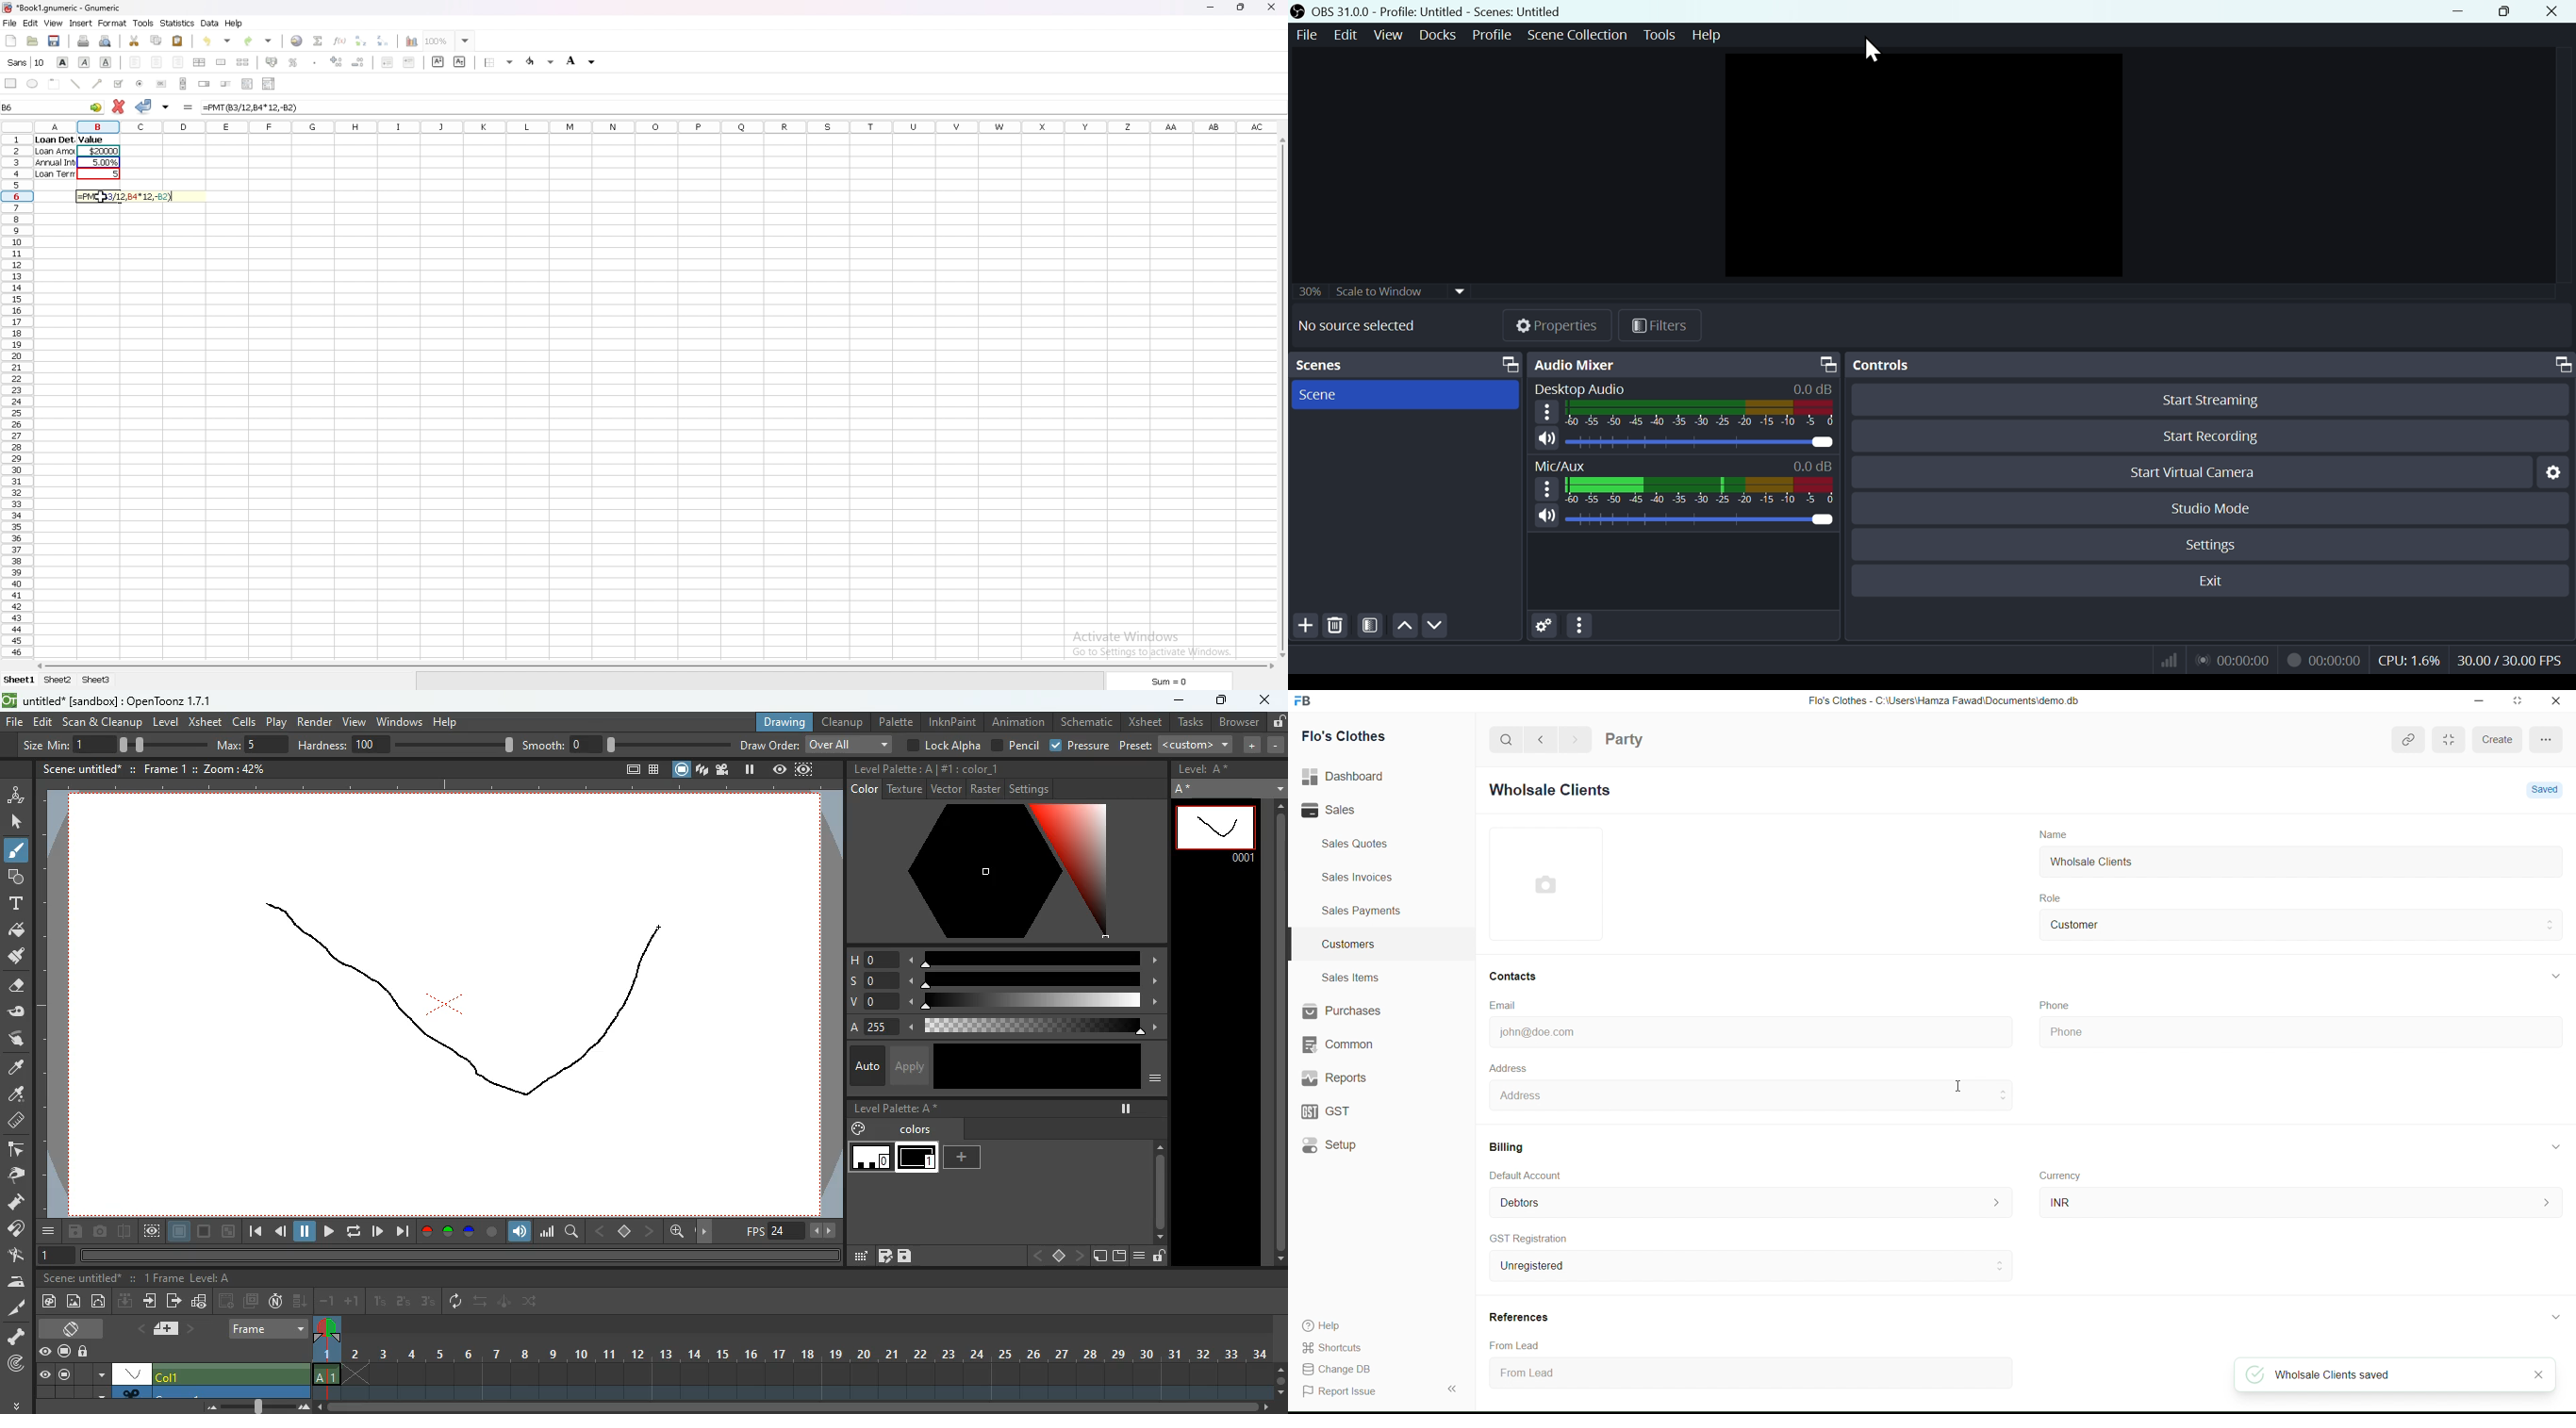 The image size is (2576, 1428). I want to click on spin button, so click(205, 83).